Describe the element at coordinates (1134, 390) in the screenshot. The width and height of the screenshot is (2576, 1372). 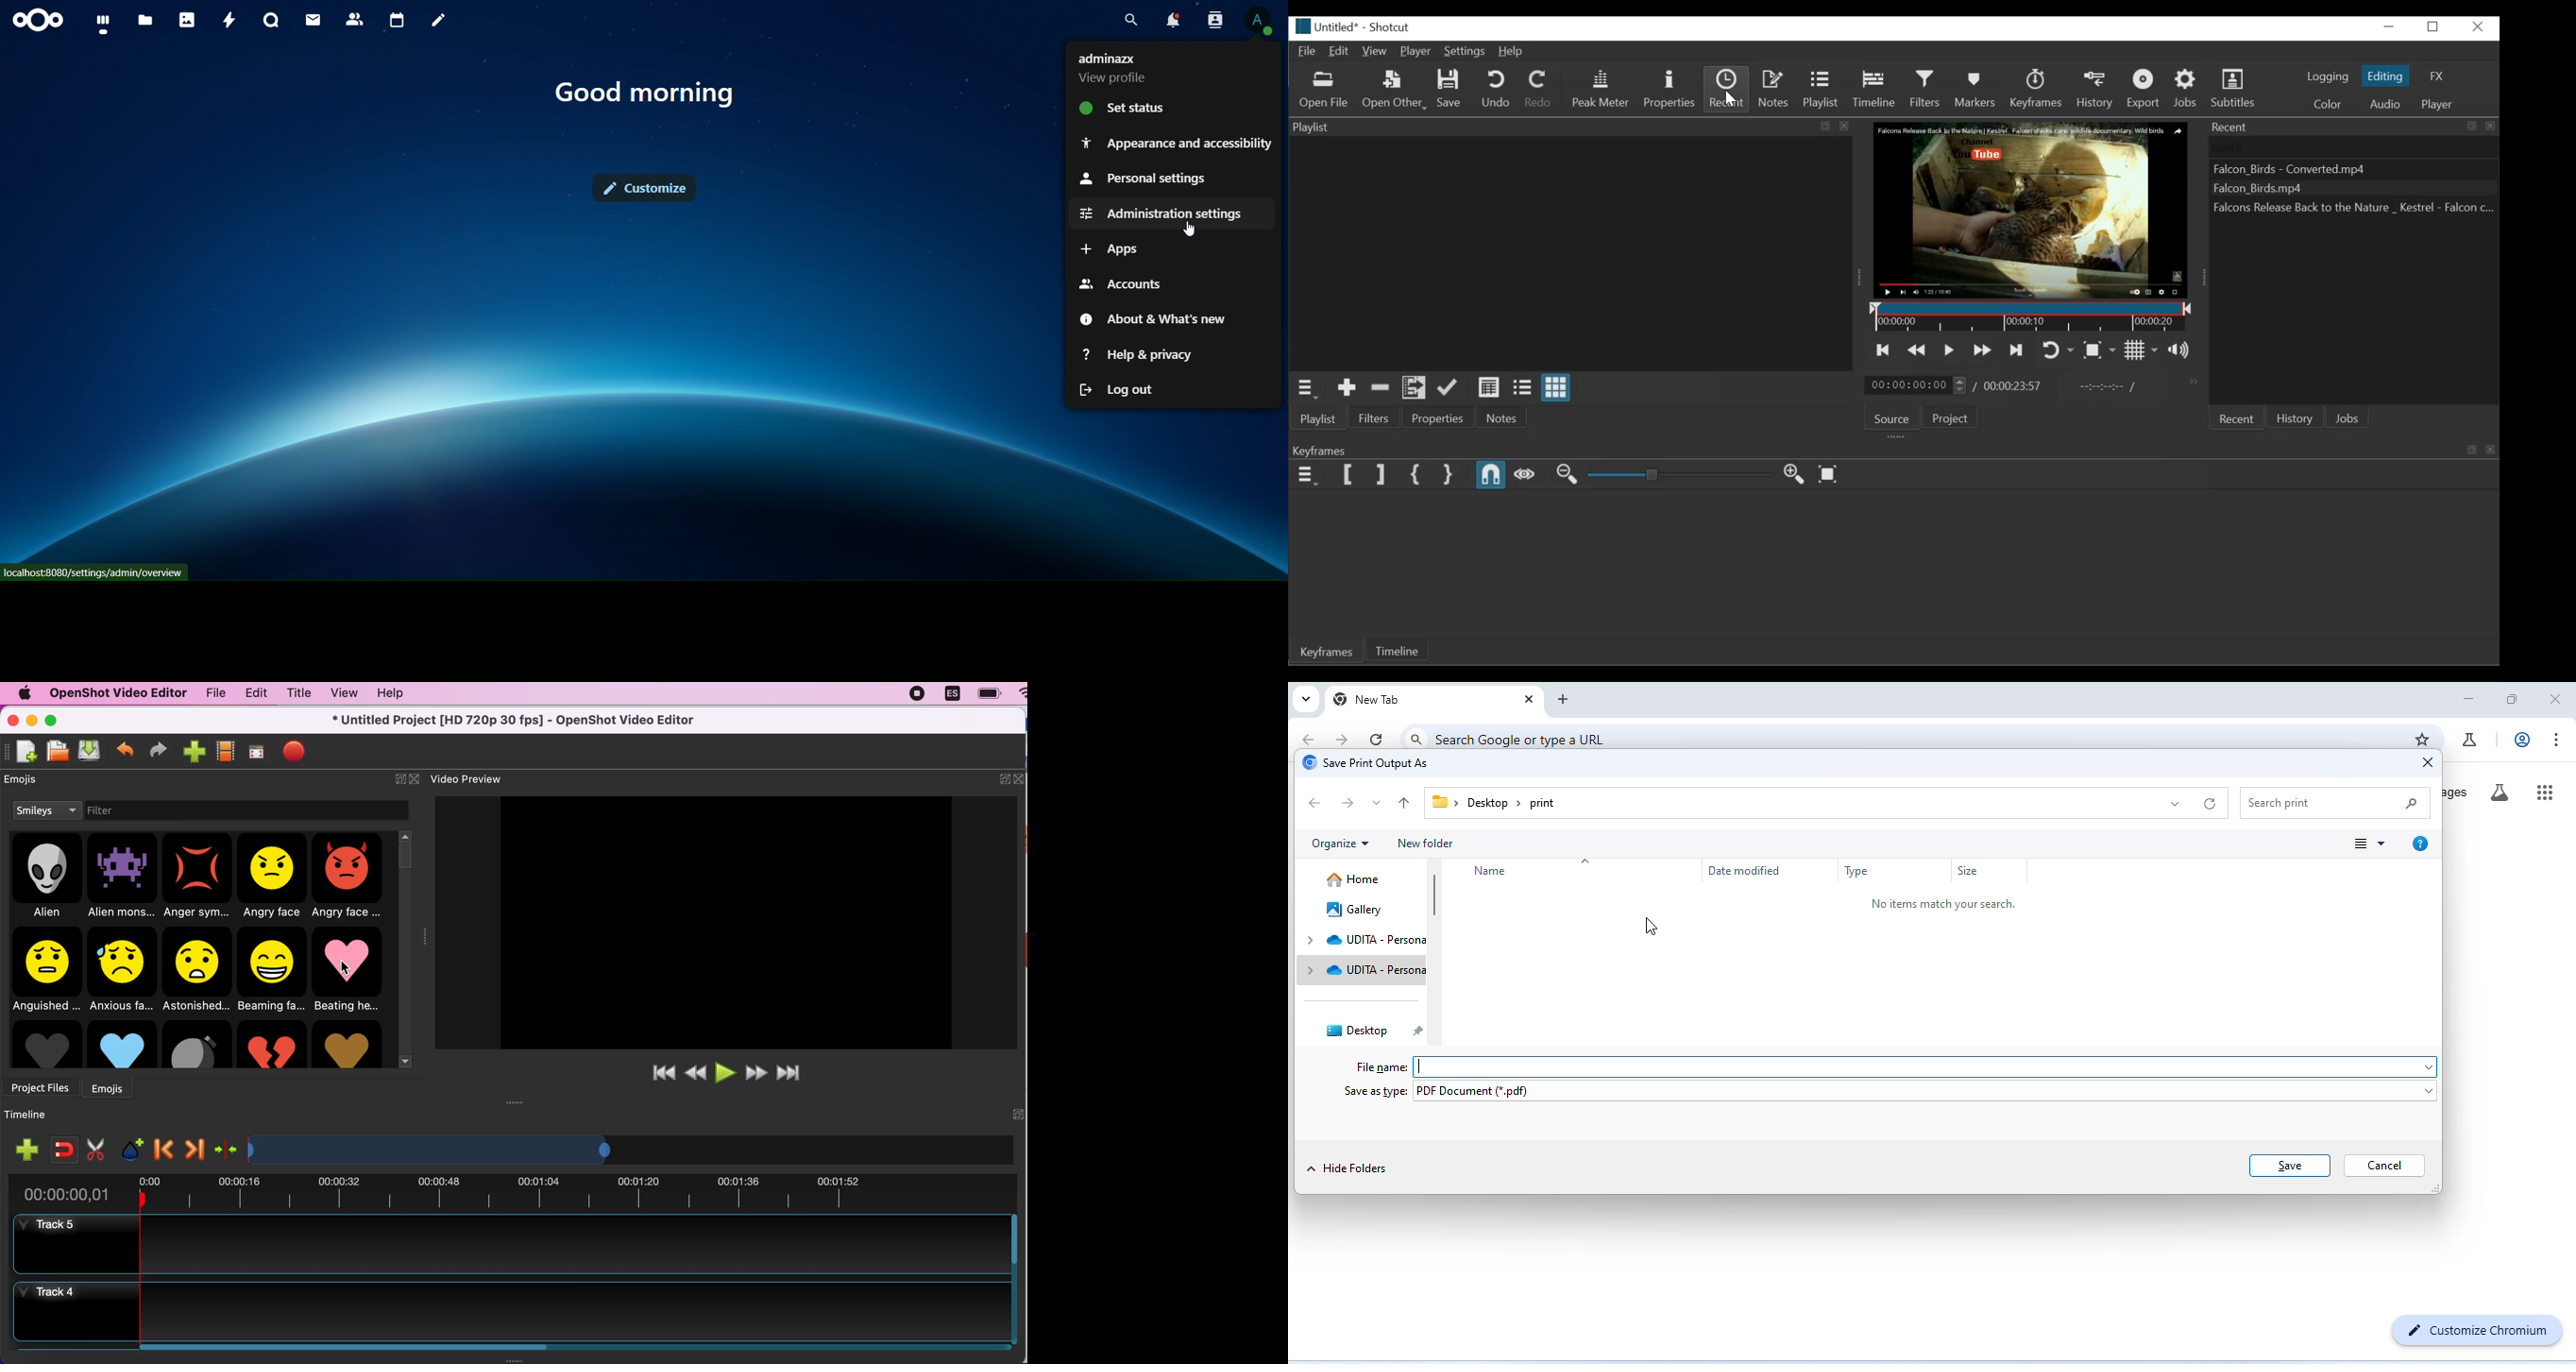
I see `logout` at that location.